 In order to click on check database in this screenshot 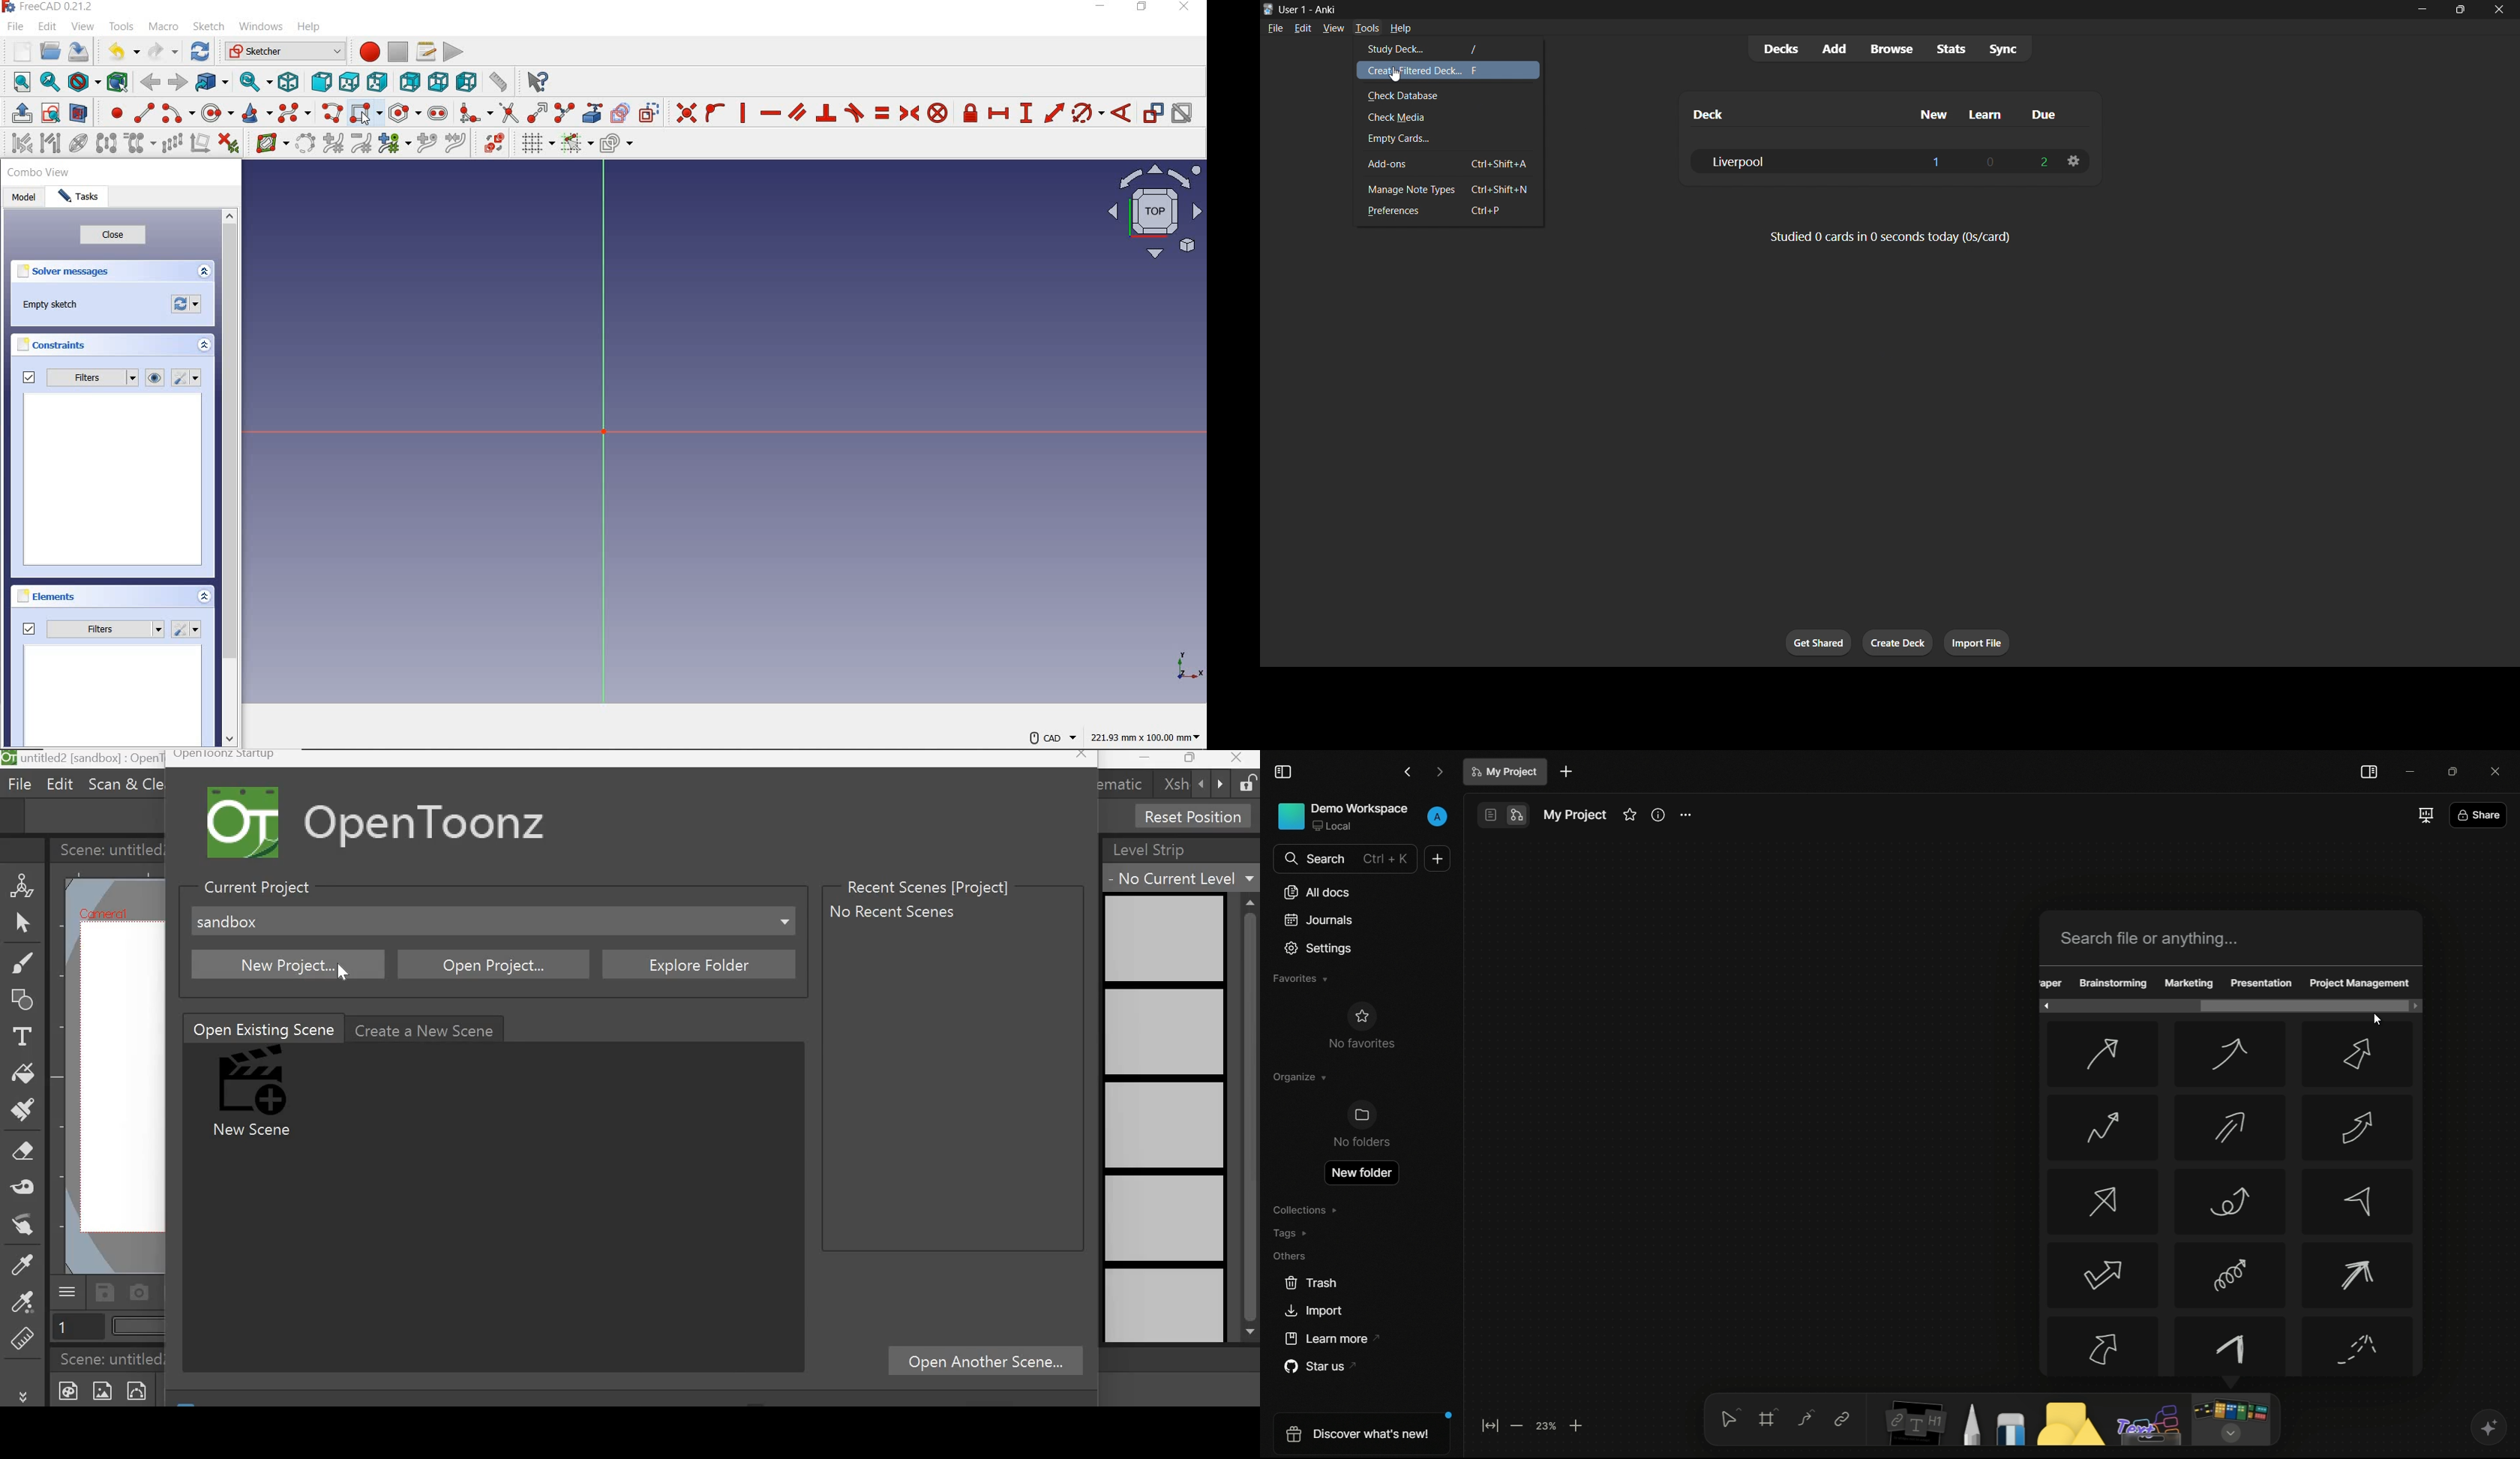, I will do `click(1449, 94)`.